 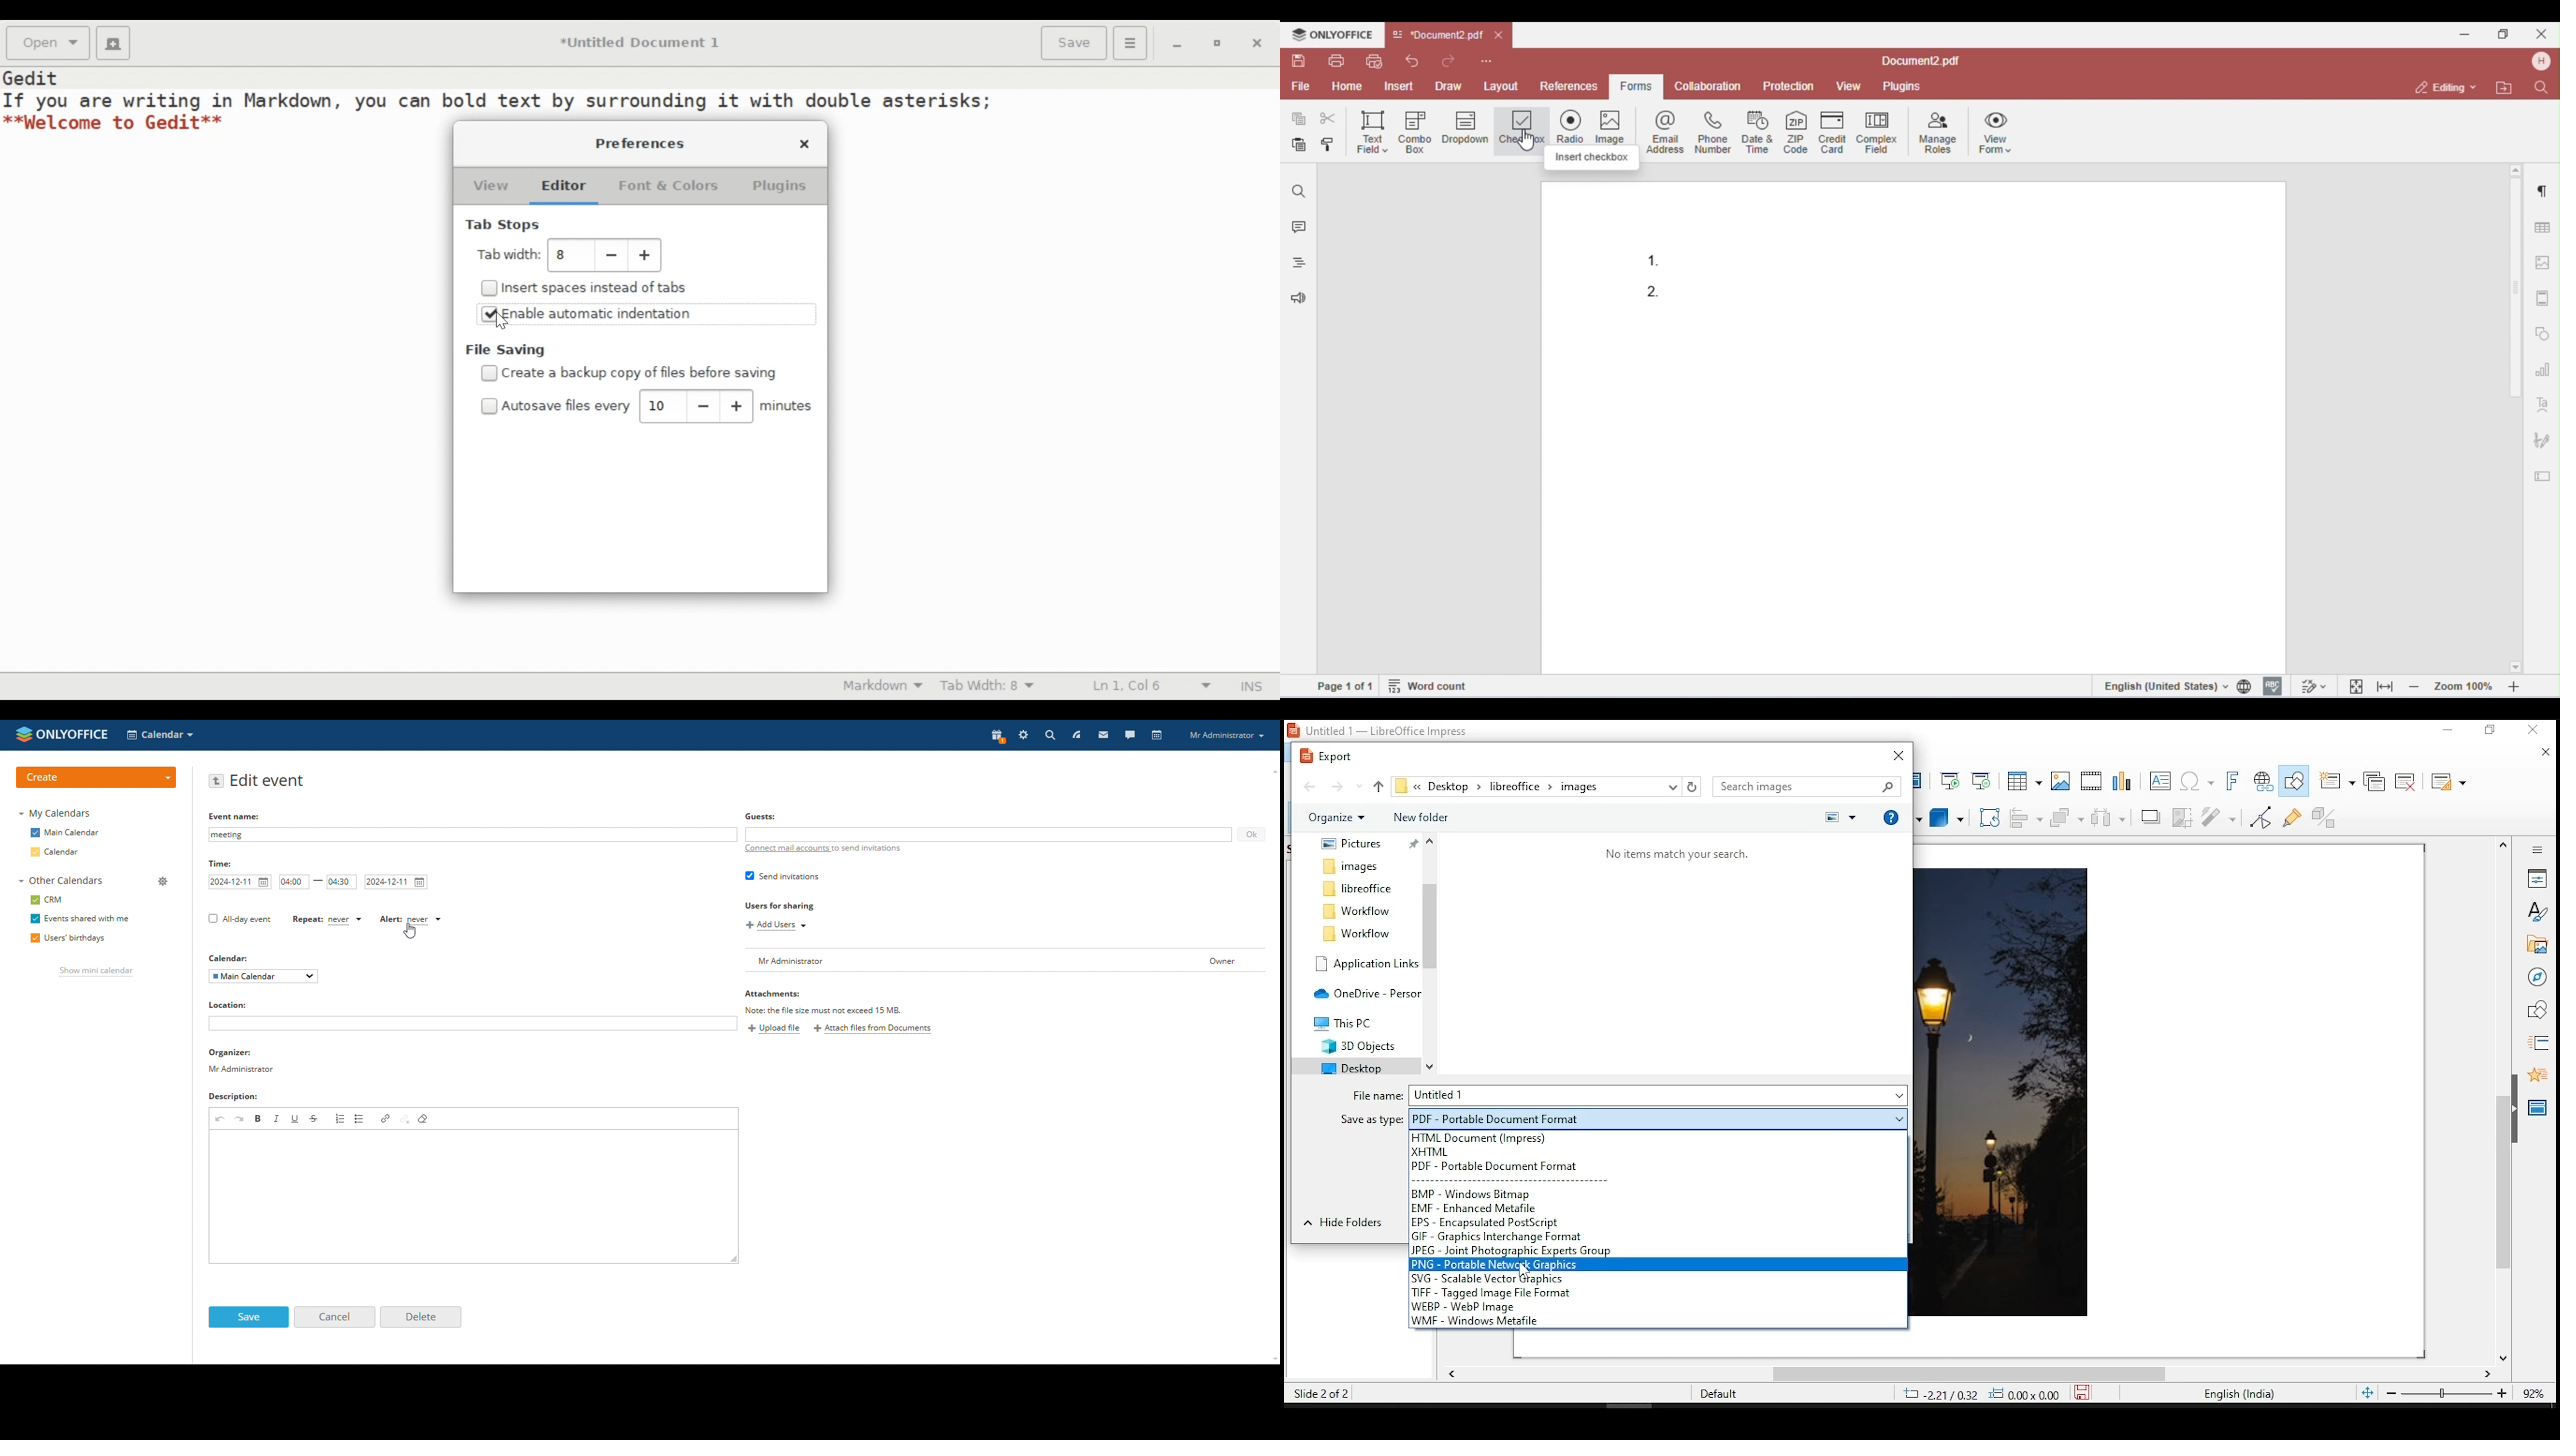 I want to click on back, so click(x=1311, y=786).